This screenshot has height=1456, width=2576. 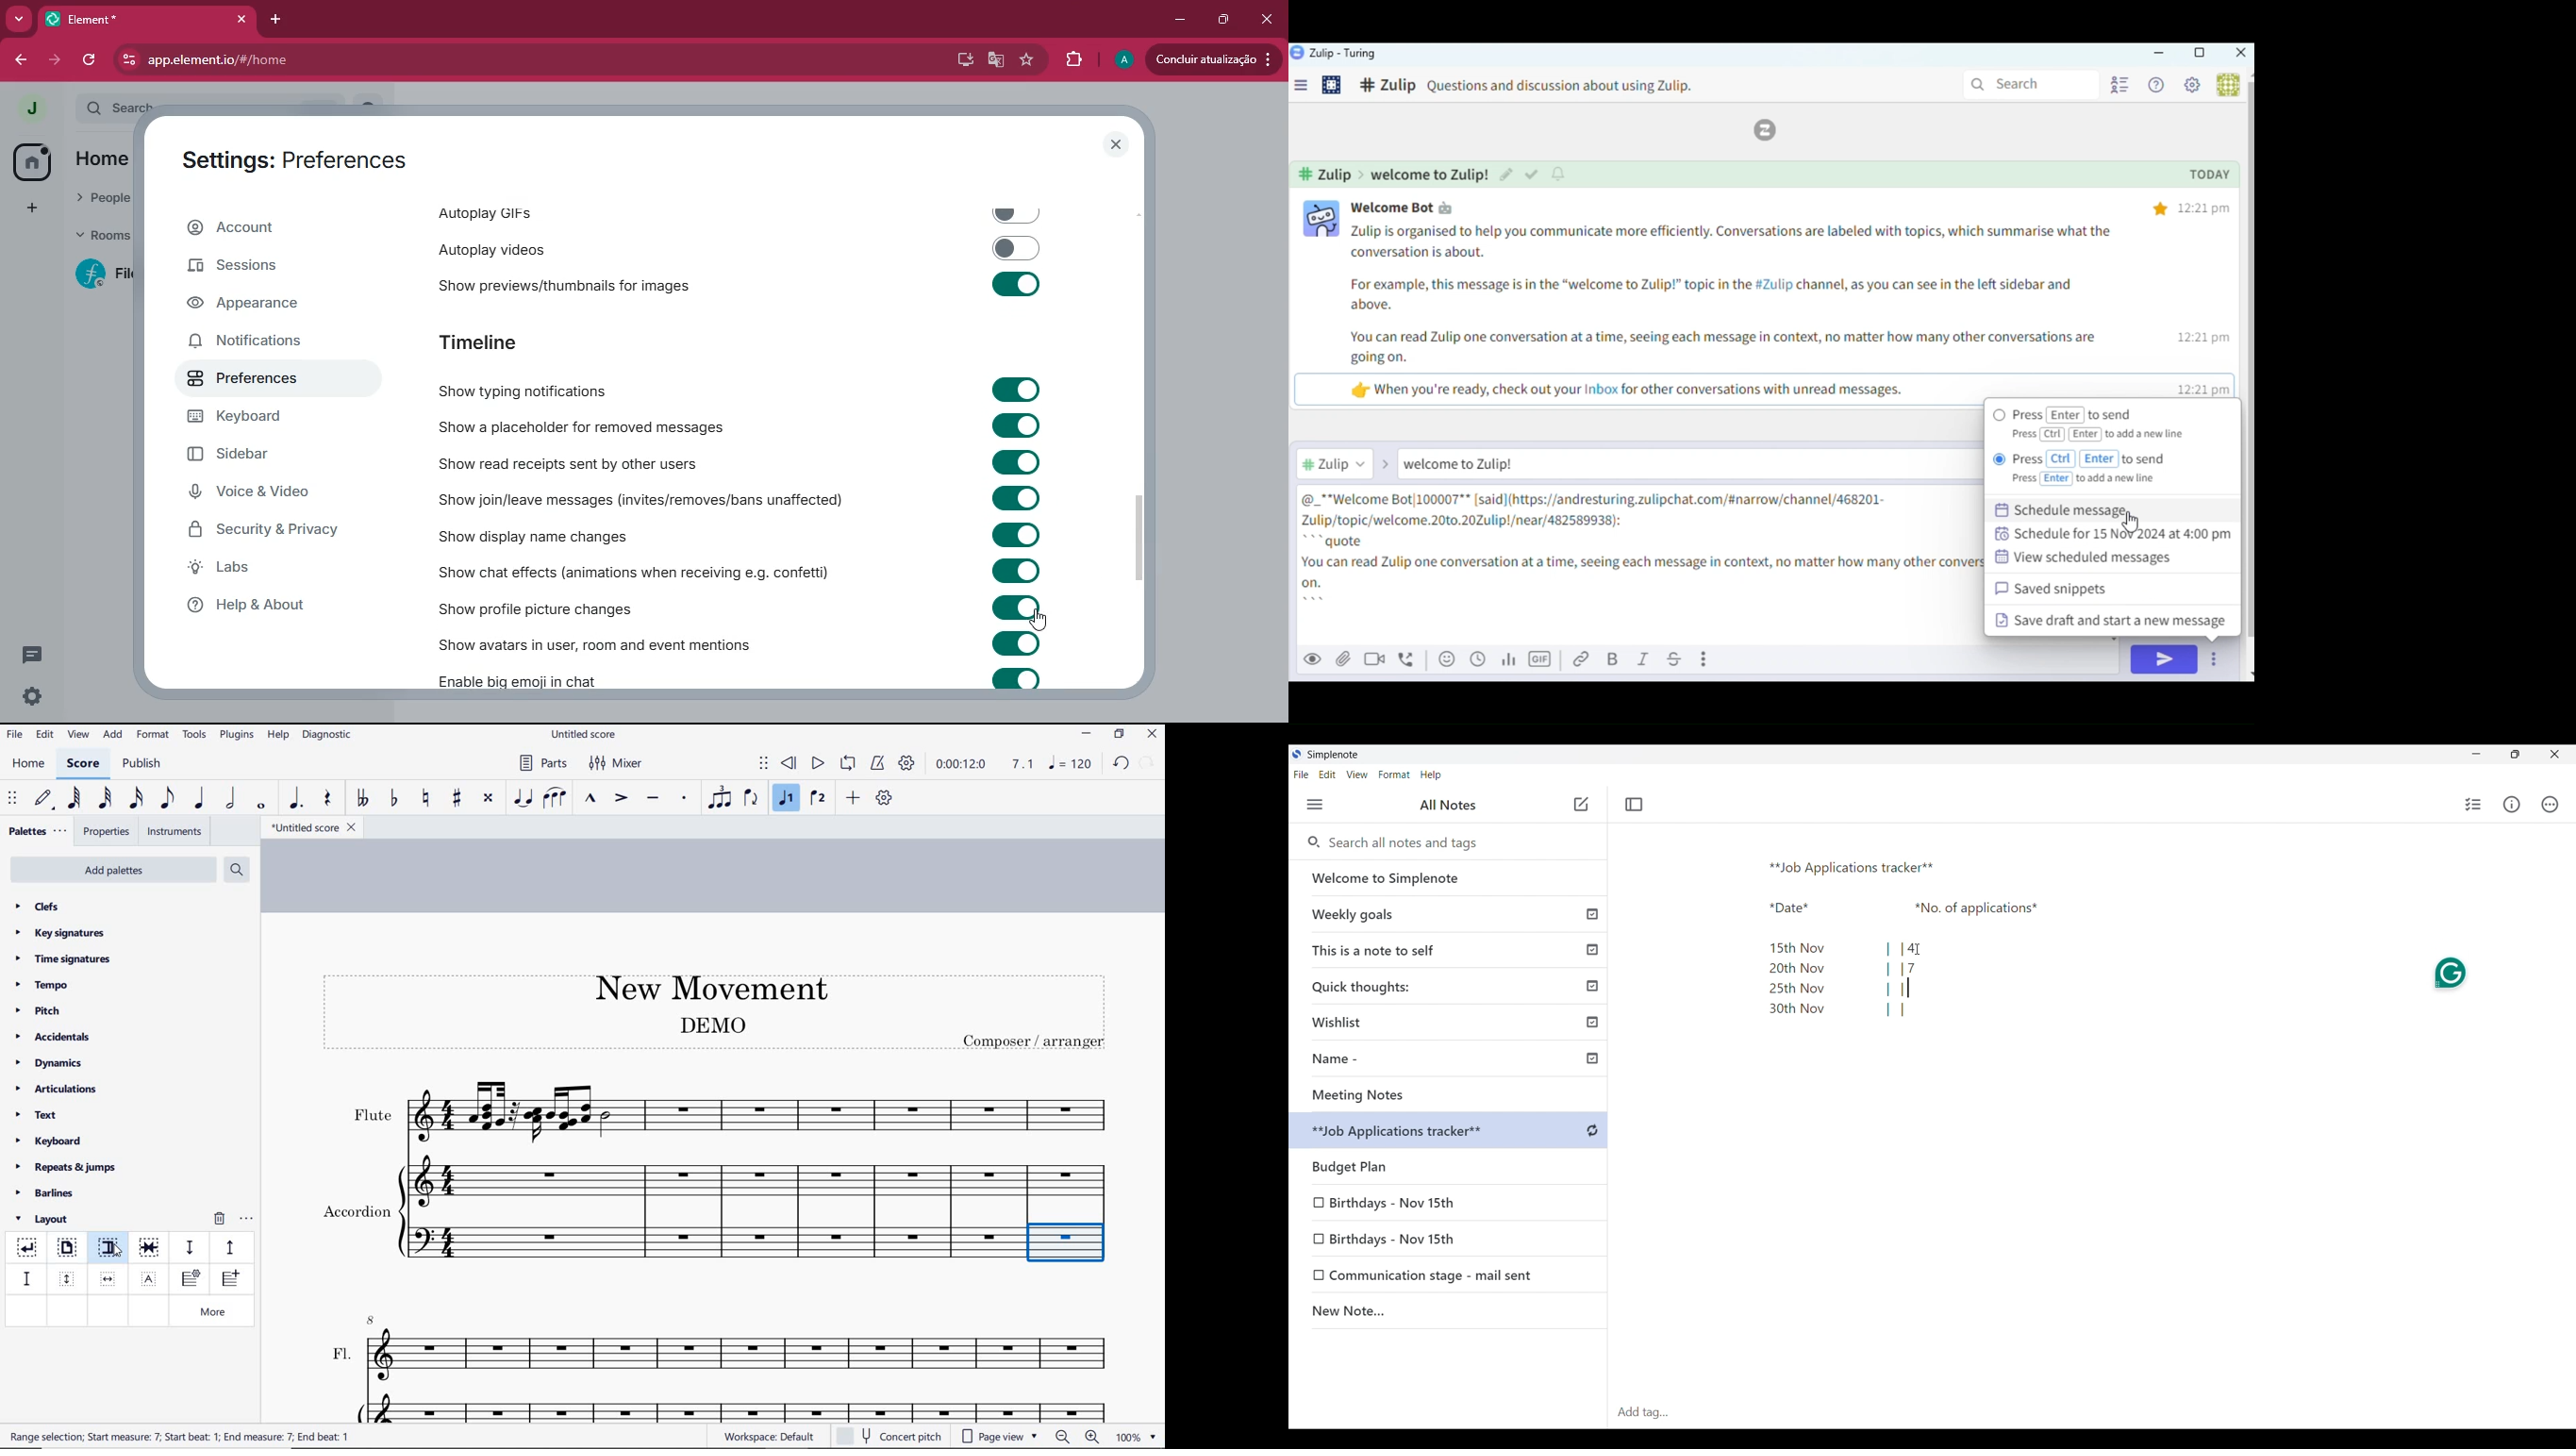 I want to click on Emoji, so click(x=1446, y=659).